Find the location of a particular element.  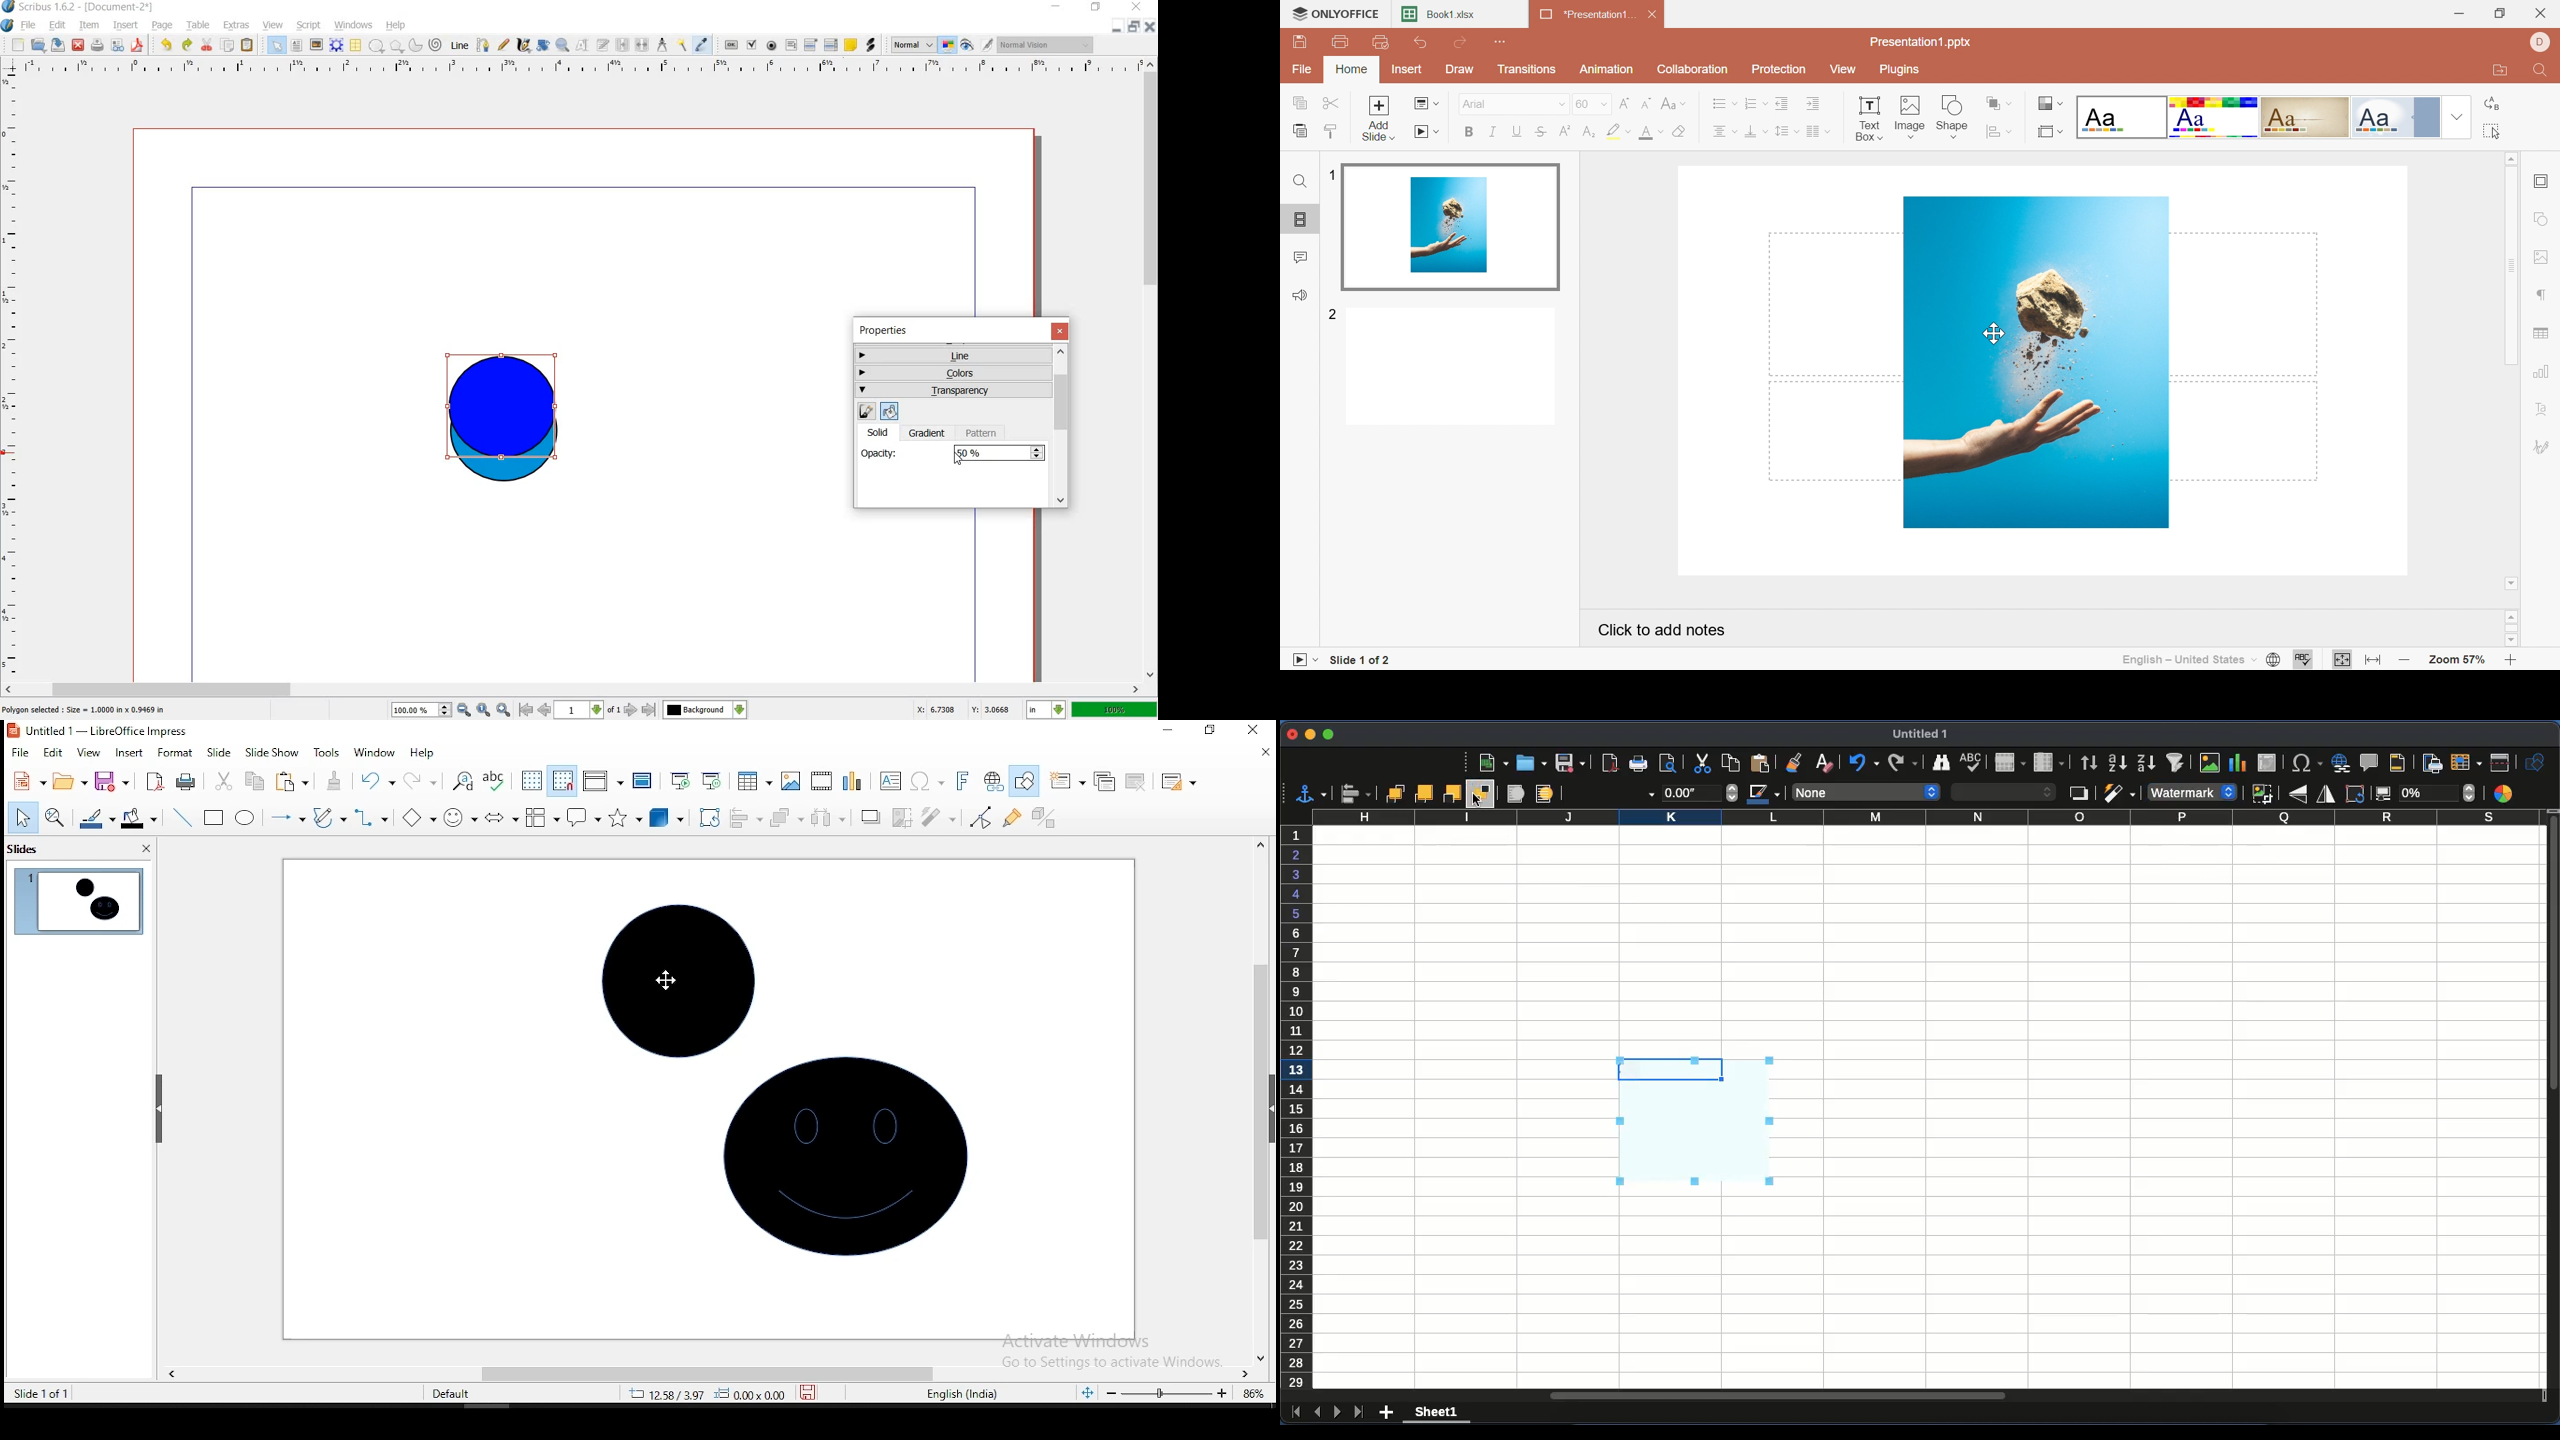

minimize is located at coordinates (1057, 6).